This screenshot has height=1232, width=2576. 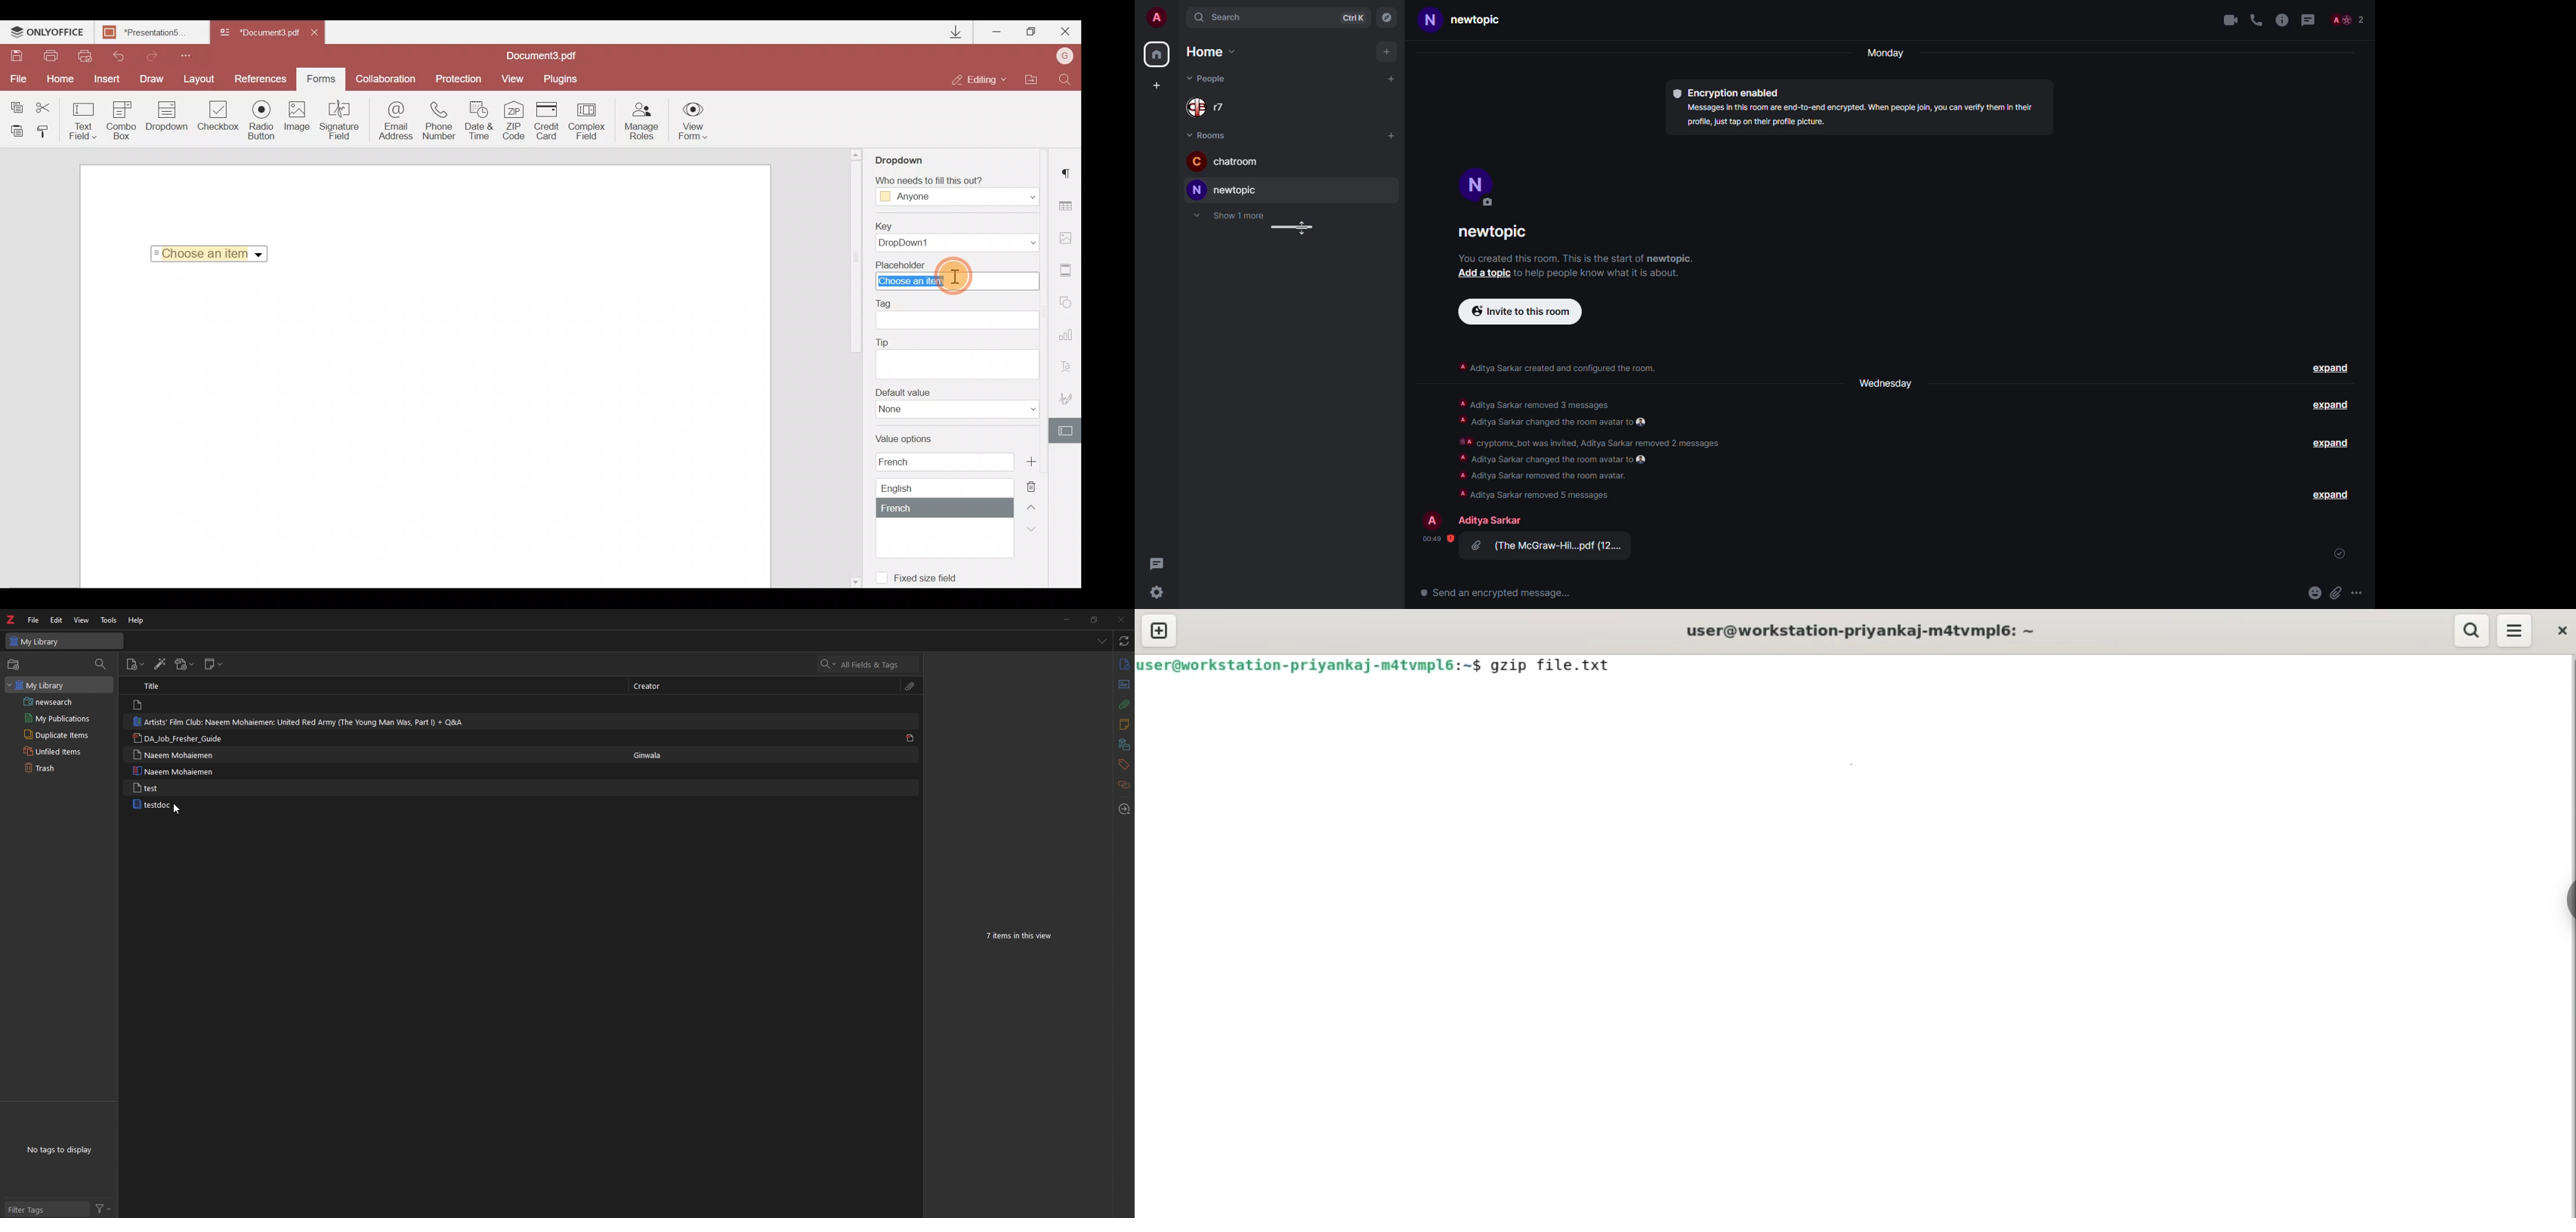 I want to click on Header & Footer settings, so click(x=1069, y=272).